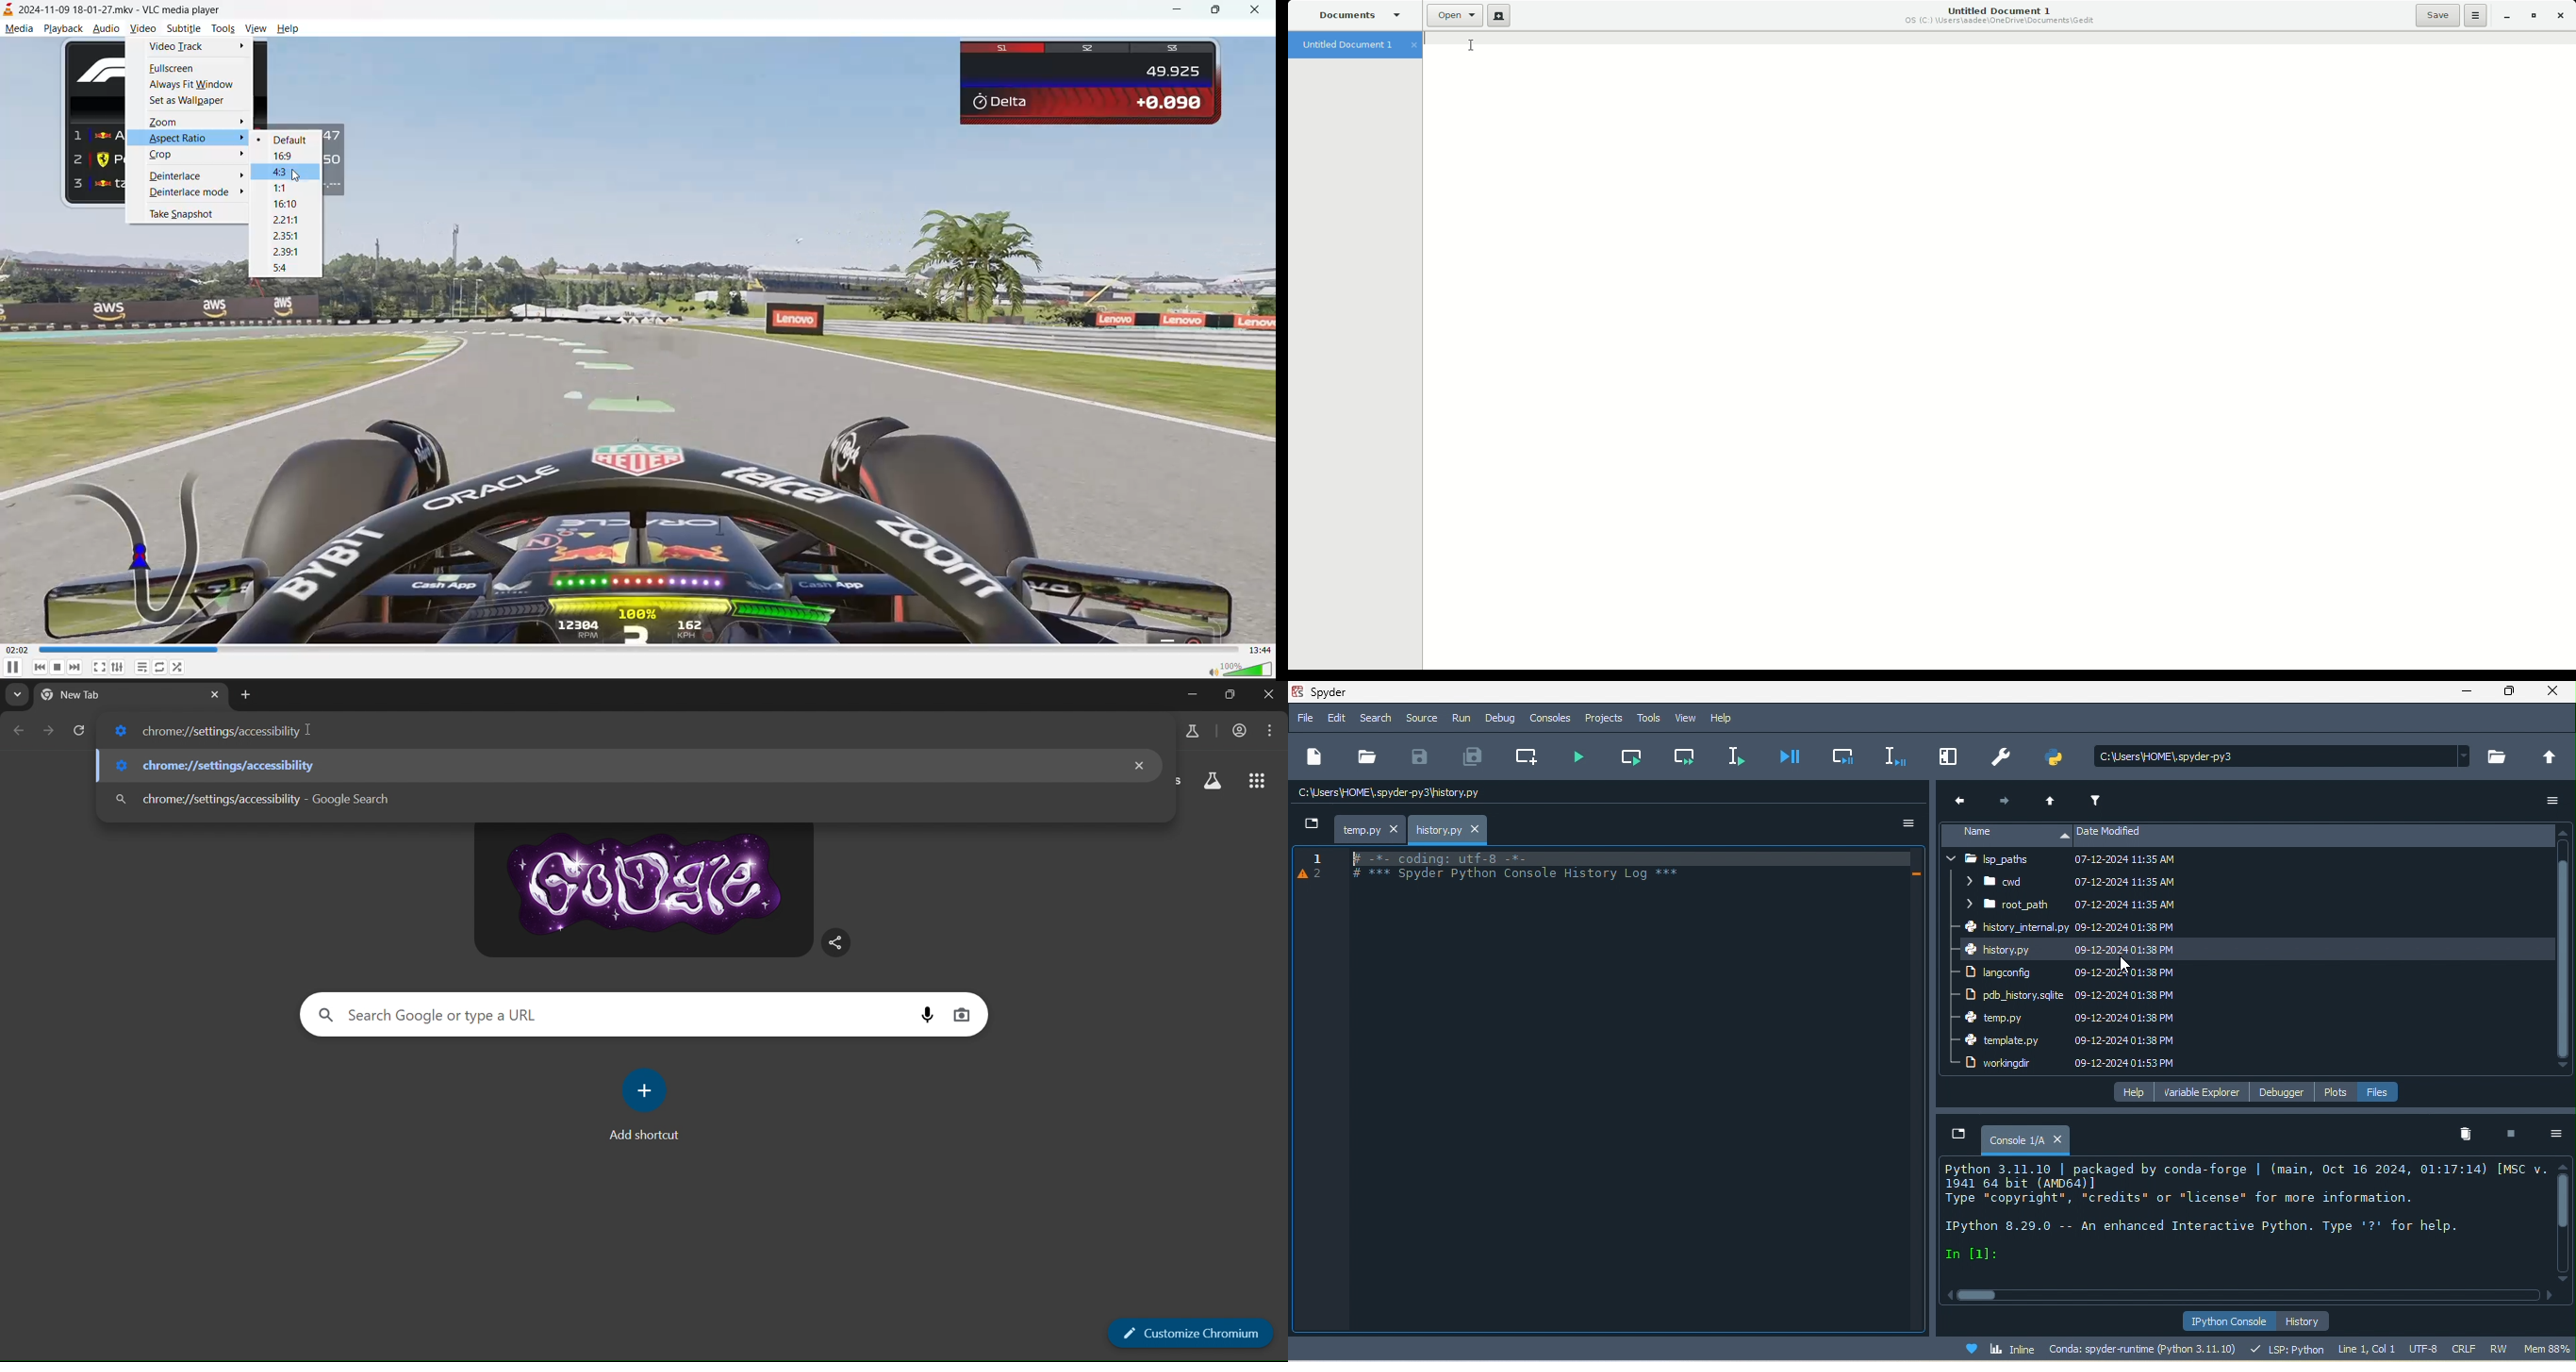  I want to click on temp.py, so click(1351, 828).